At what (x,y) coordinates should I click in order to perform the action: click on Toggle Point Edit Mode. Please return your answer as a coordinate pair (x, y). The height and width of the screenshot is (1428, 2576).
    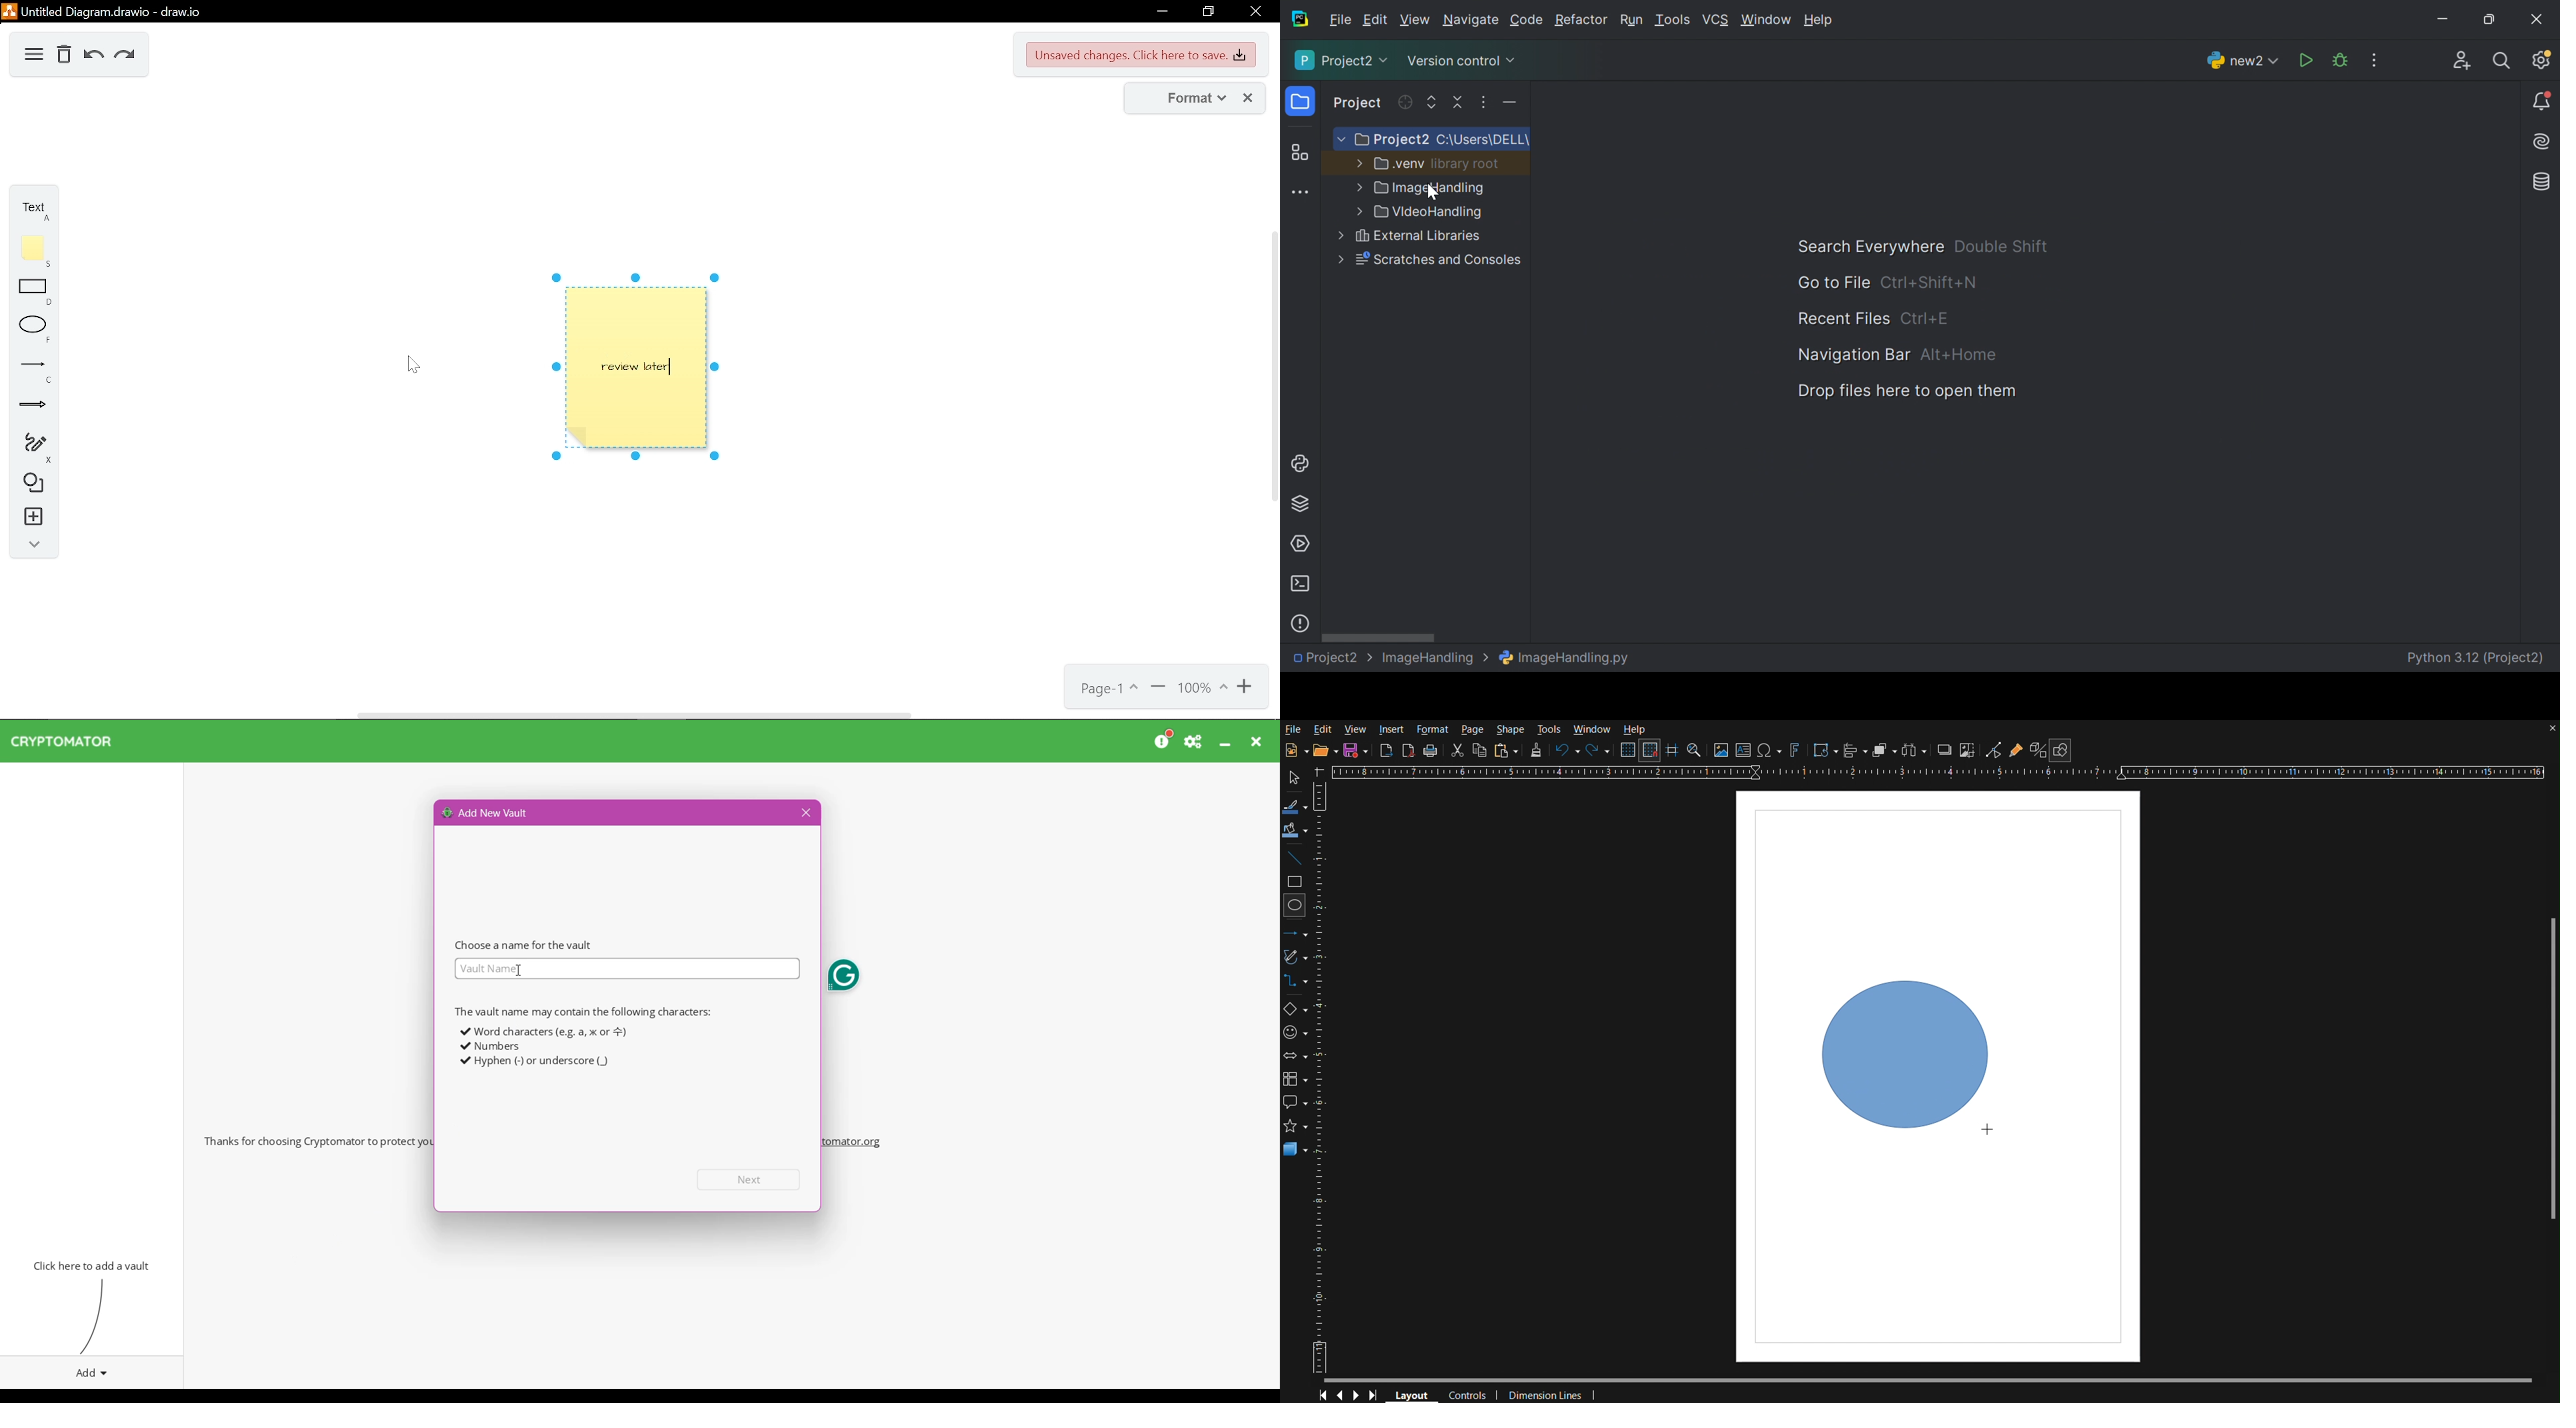
    Looking at the image, I should click on (1994, 751).